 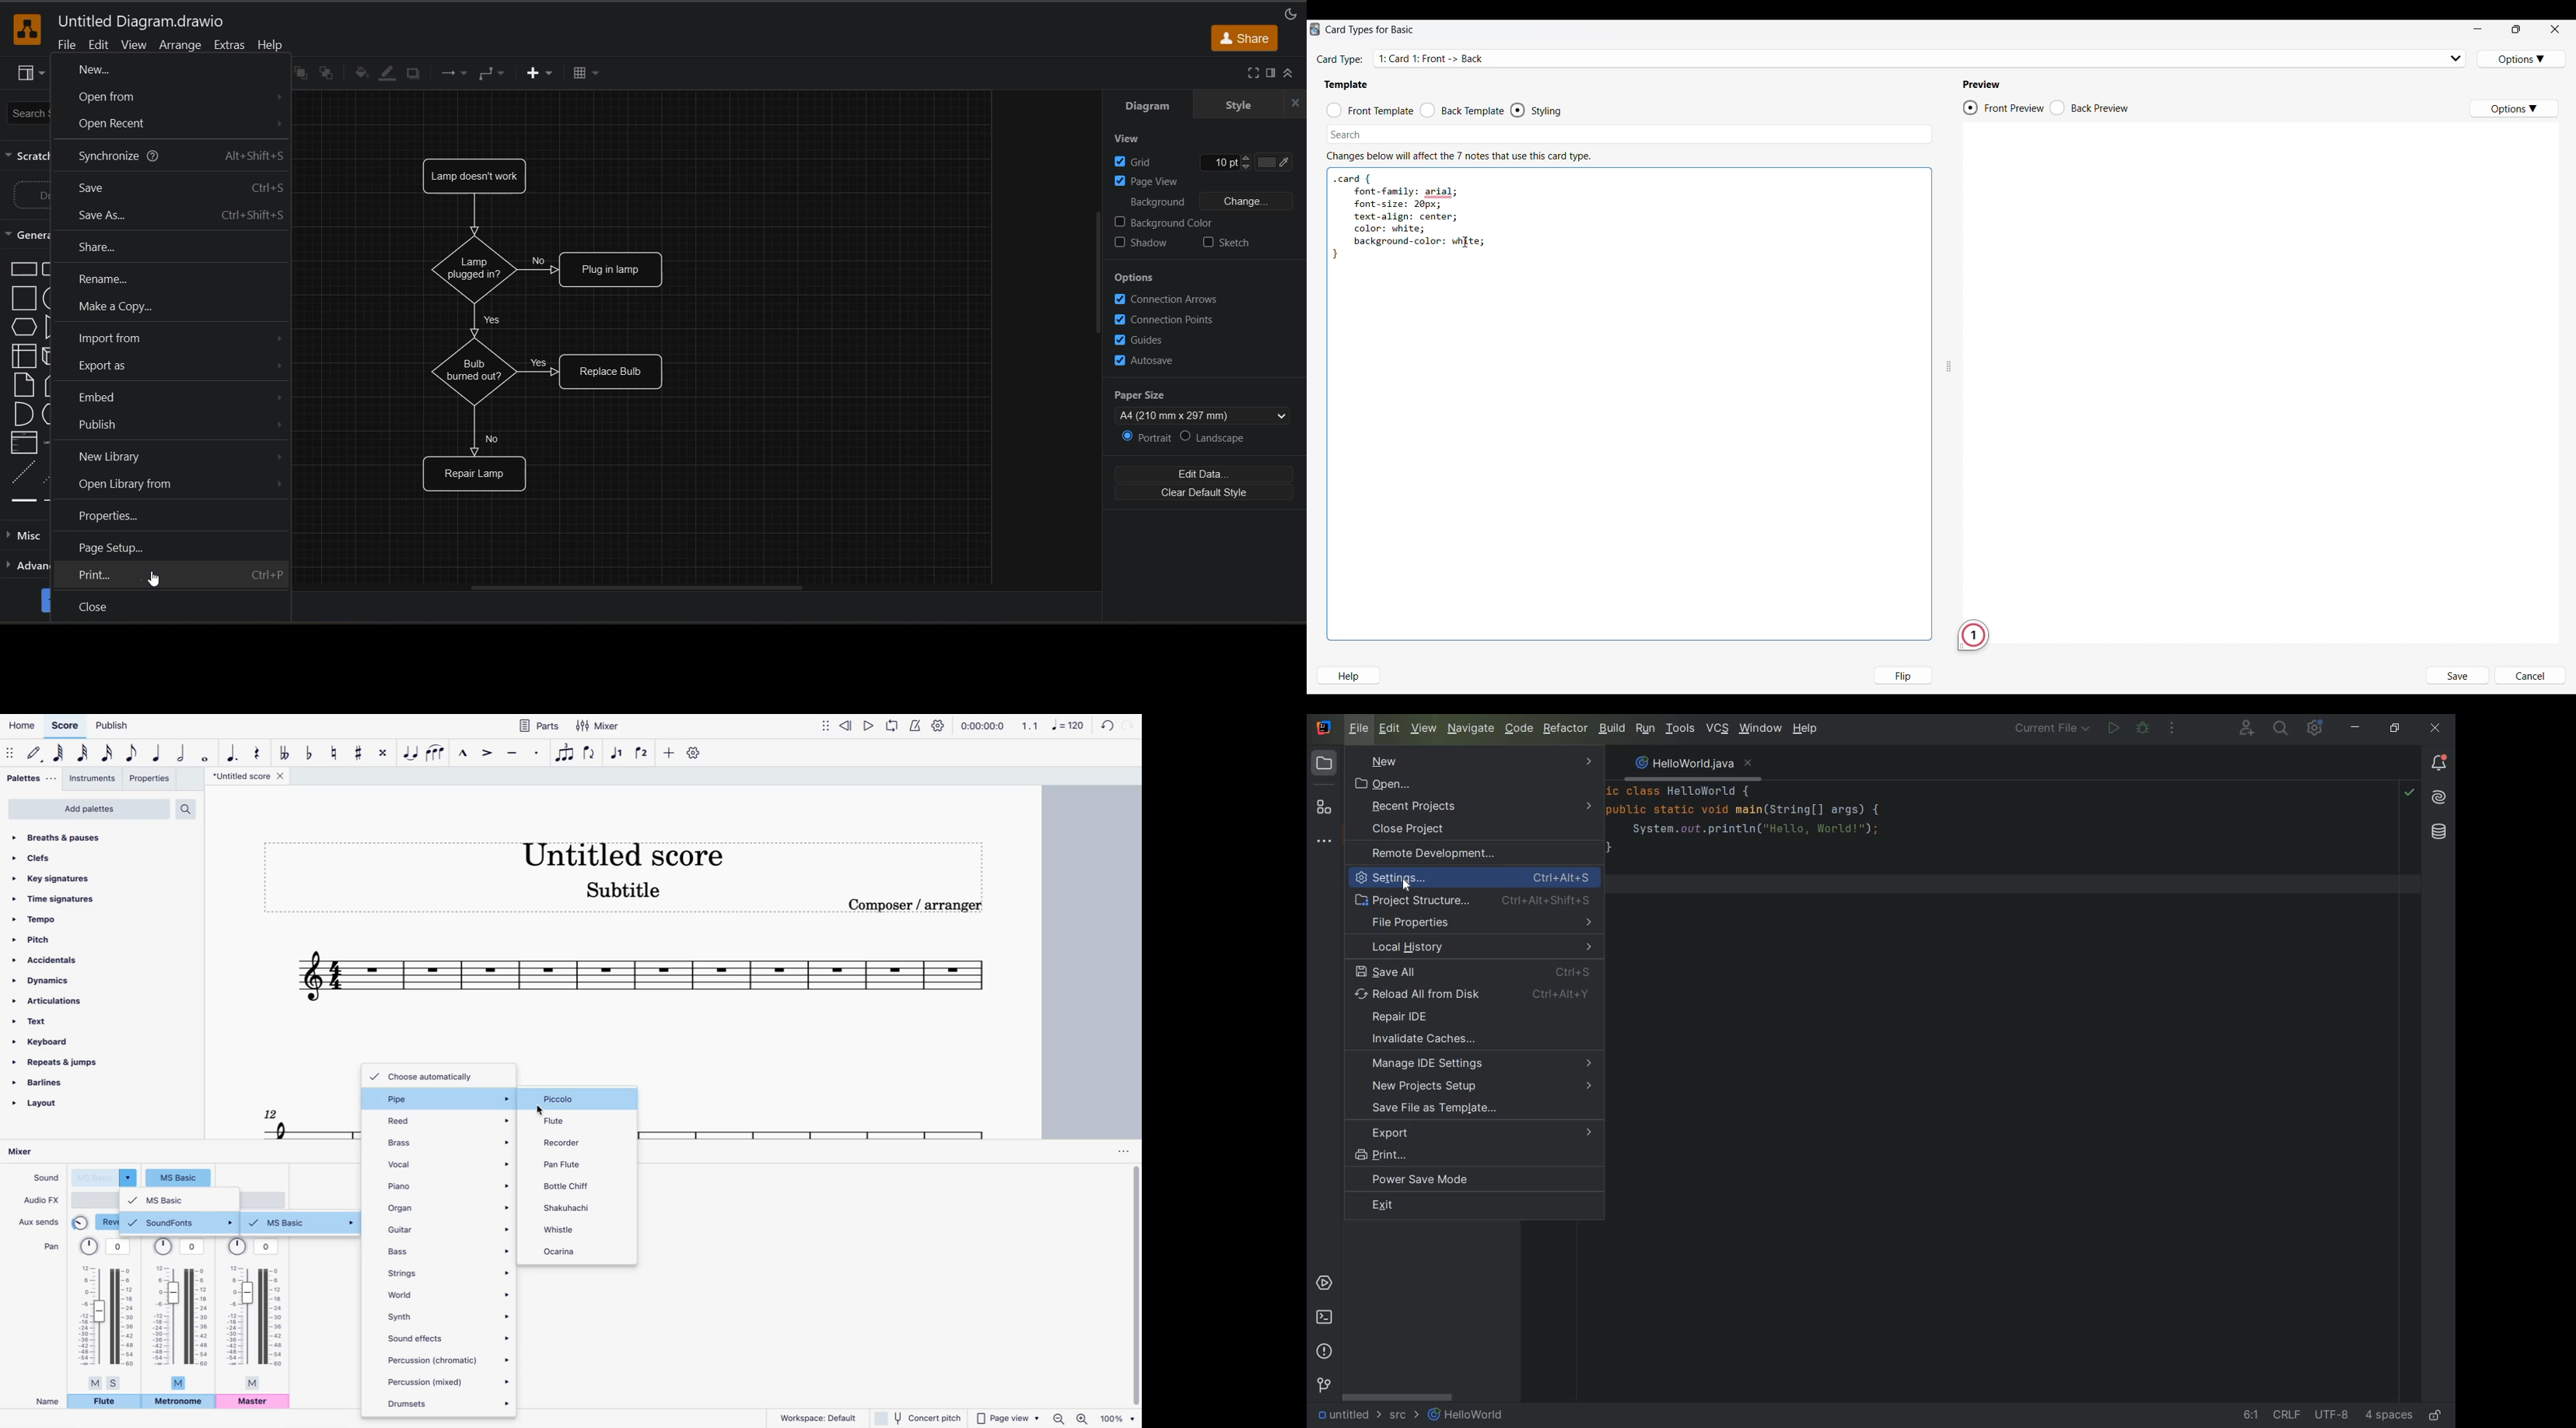 I want to click on to back, so click(x=325, y=72).